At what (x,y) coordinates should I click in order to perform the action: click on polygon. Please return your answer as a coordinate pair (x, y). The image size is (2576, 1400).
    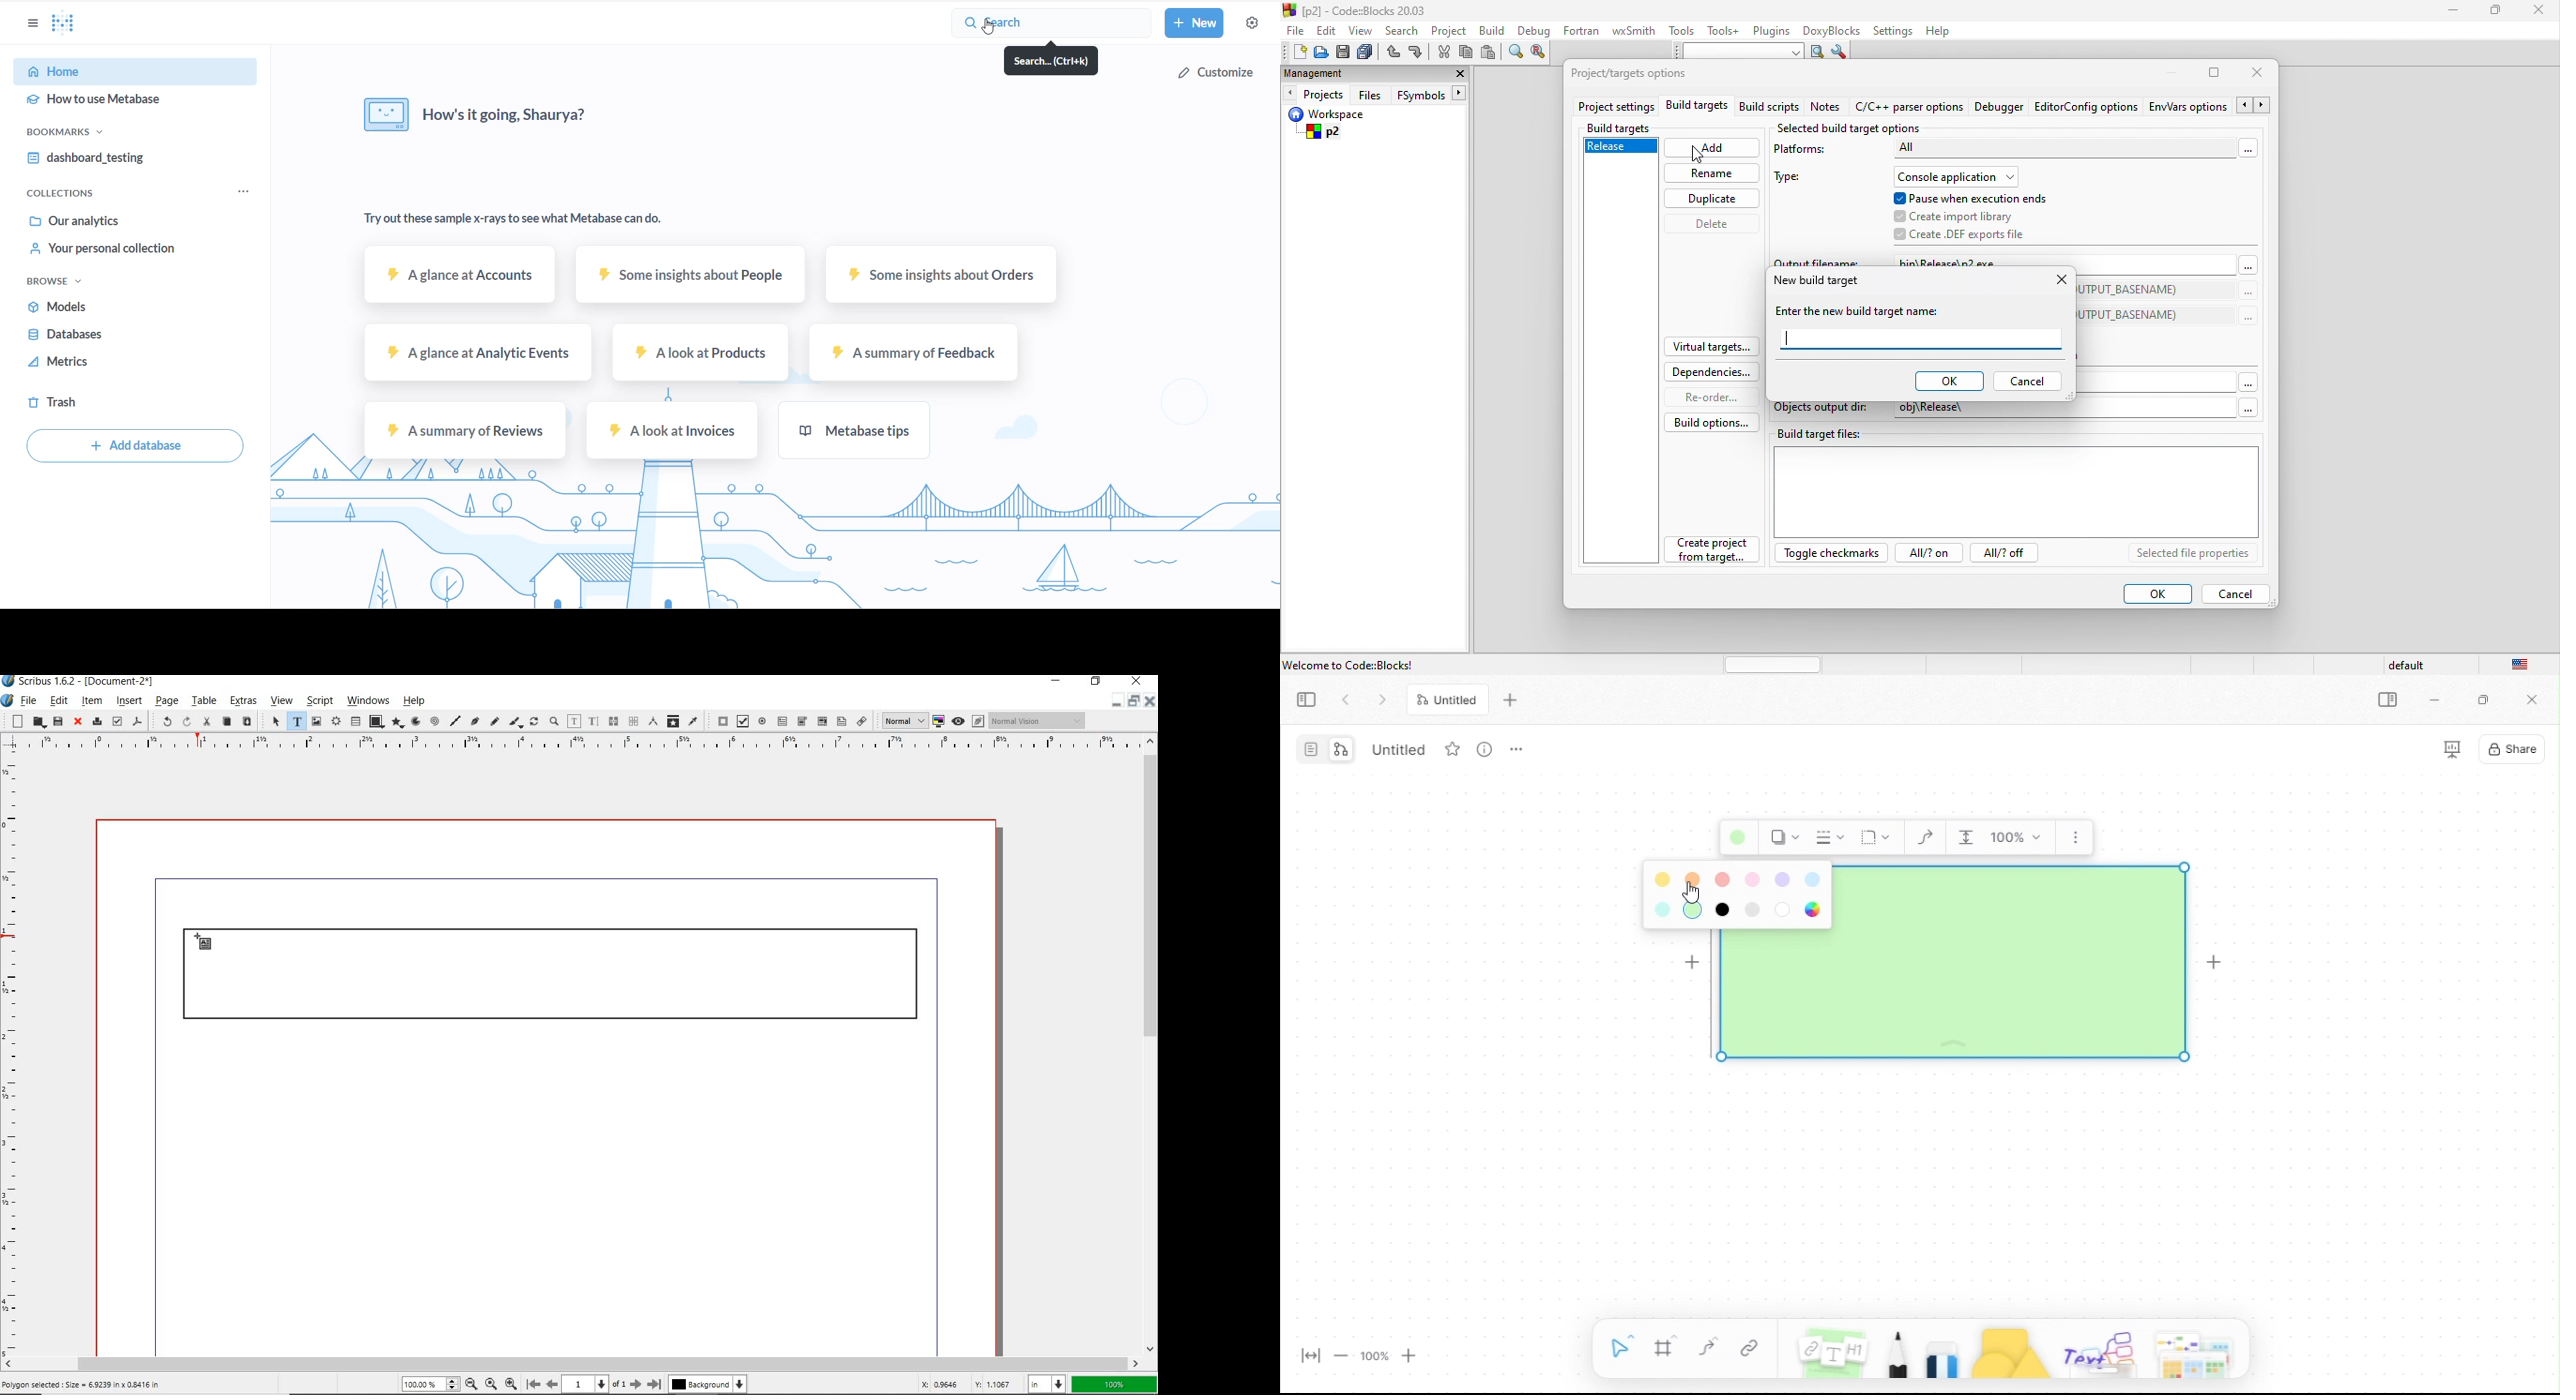
    Looking at the image, I should click on (399, 723).